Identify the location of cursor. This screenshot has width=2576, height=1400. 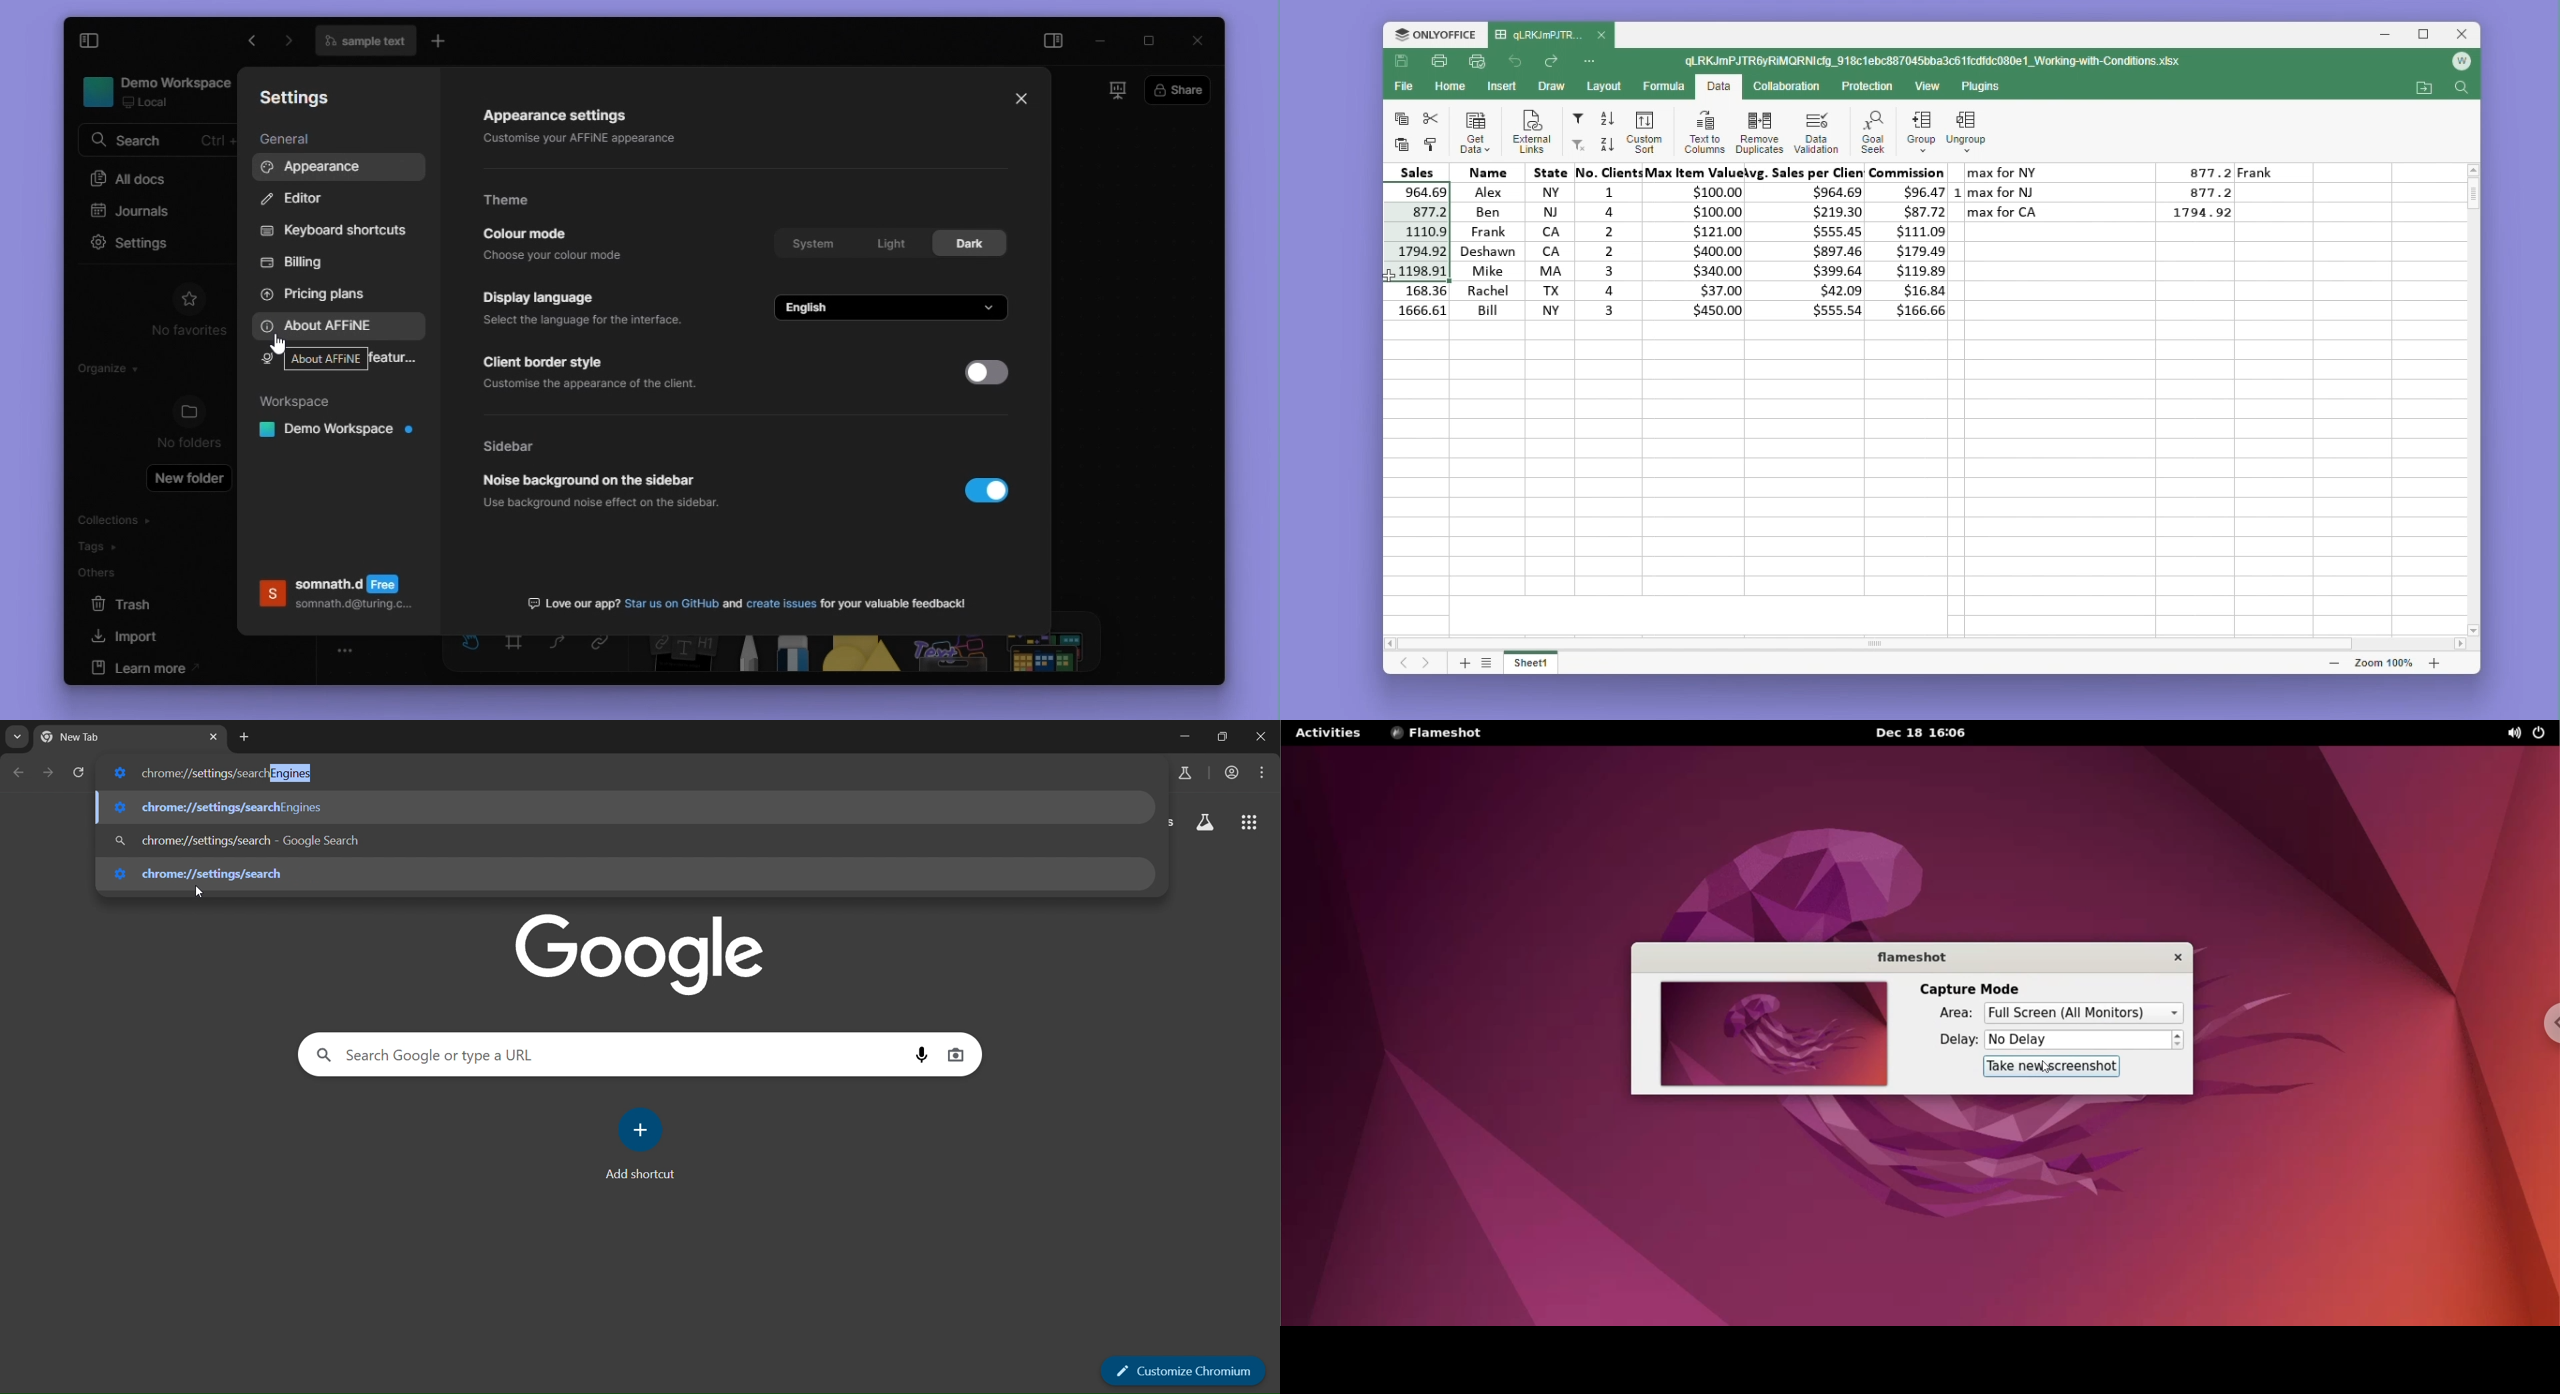
(199, 893).